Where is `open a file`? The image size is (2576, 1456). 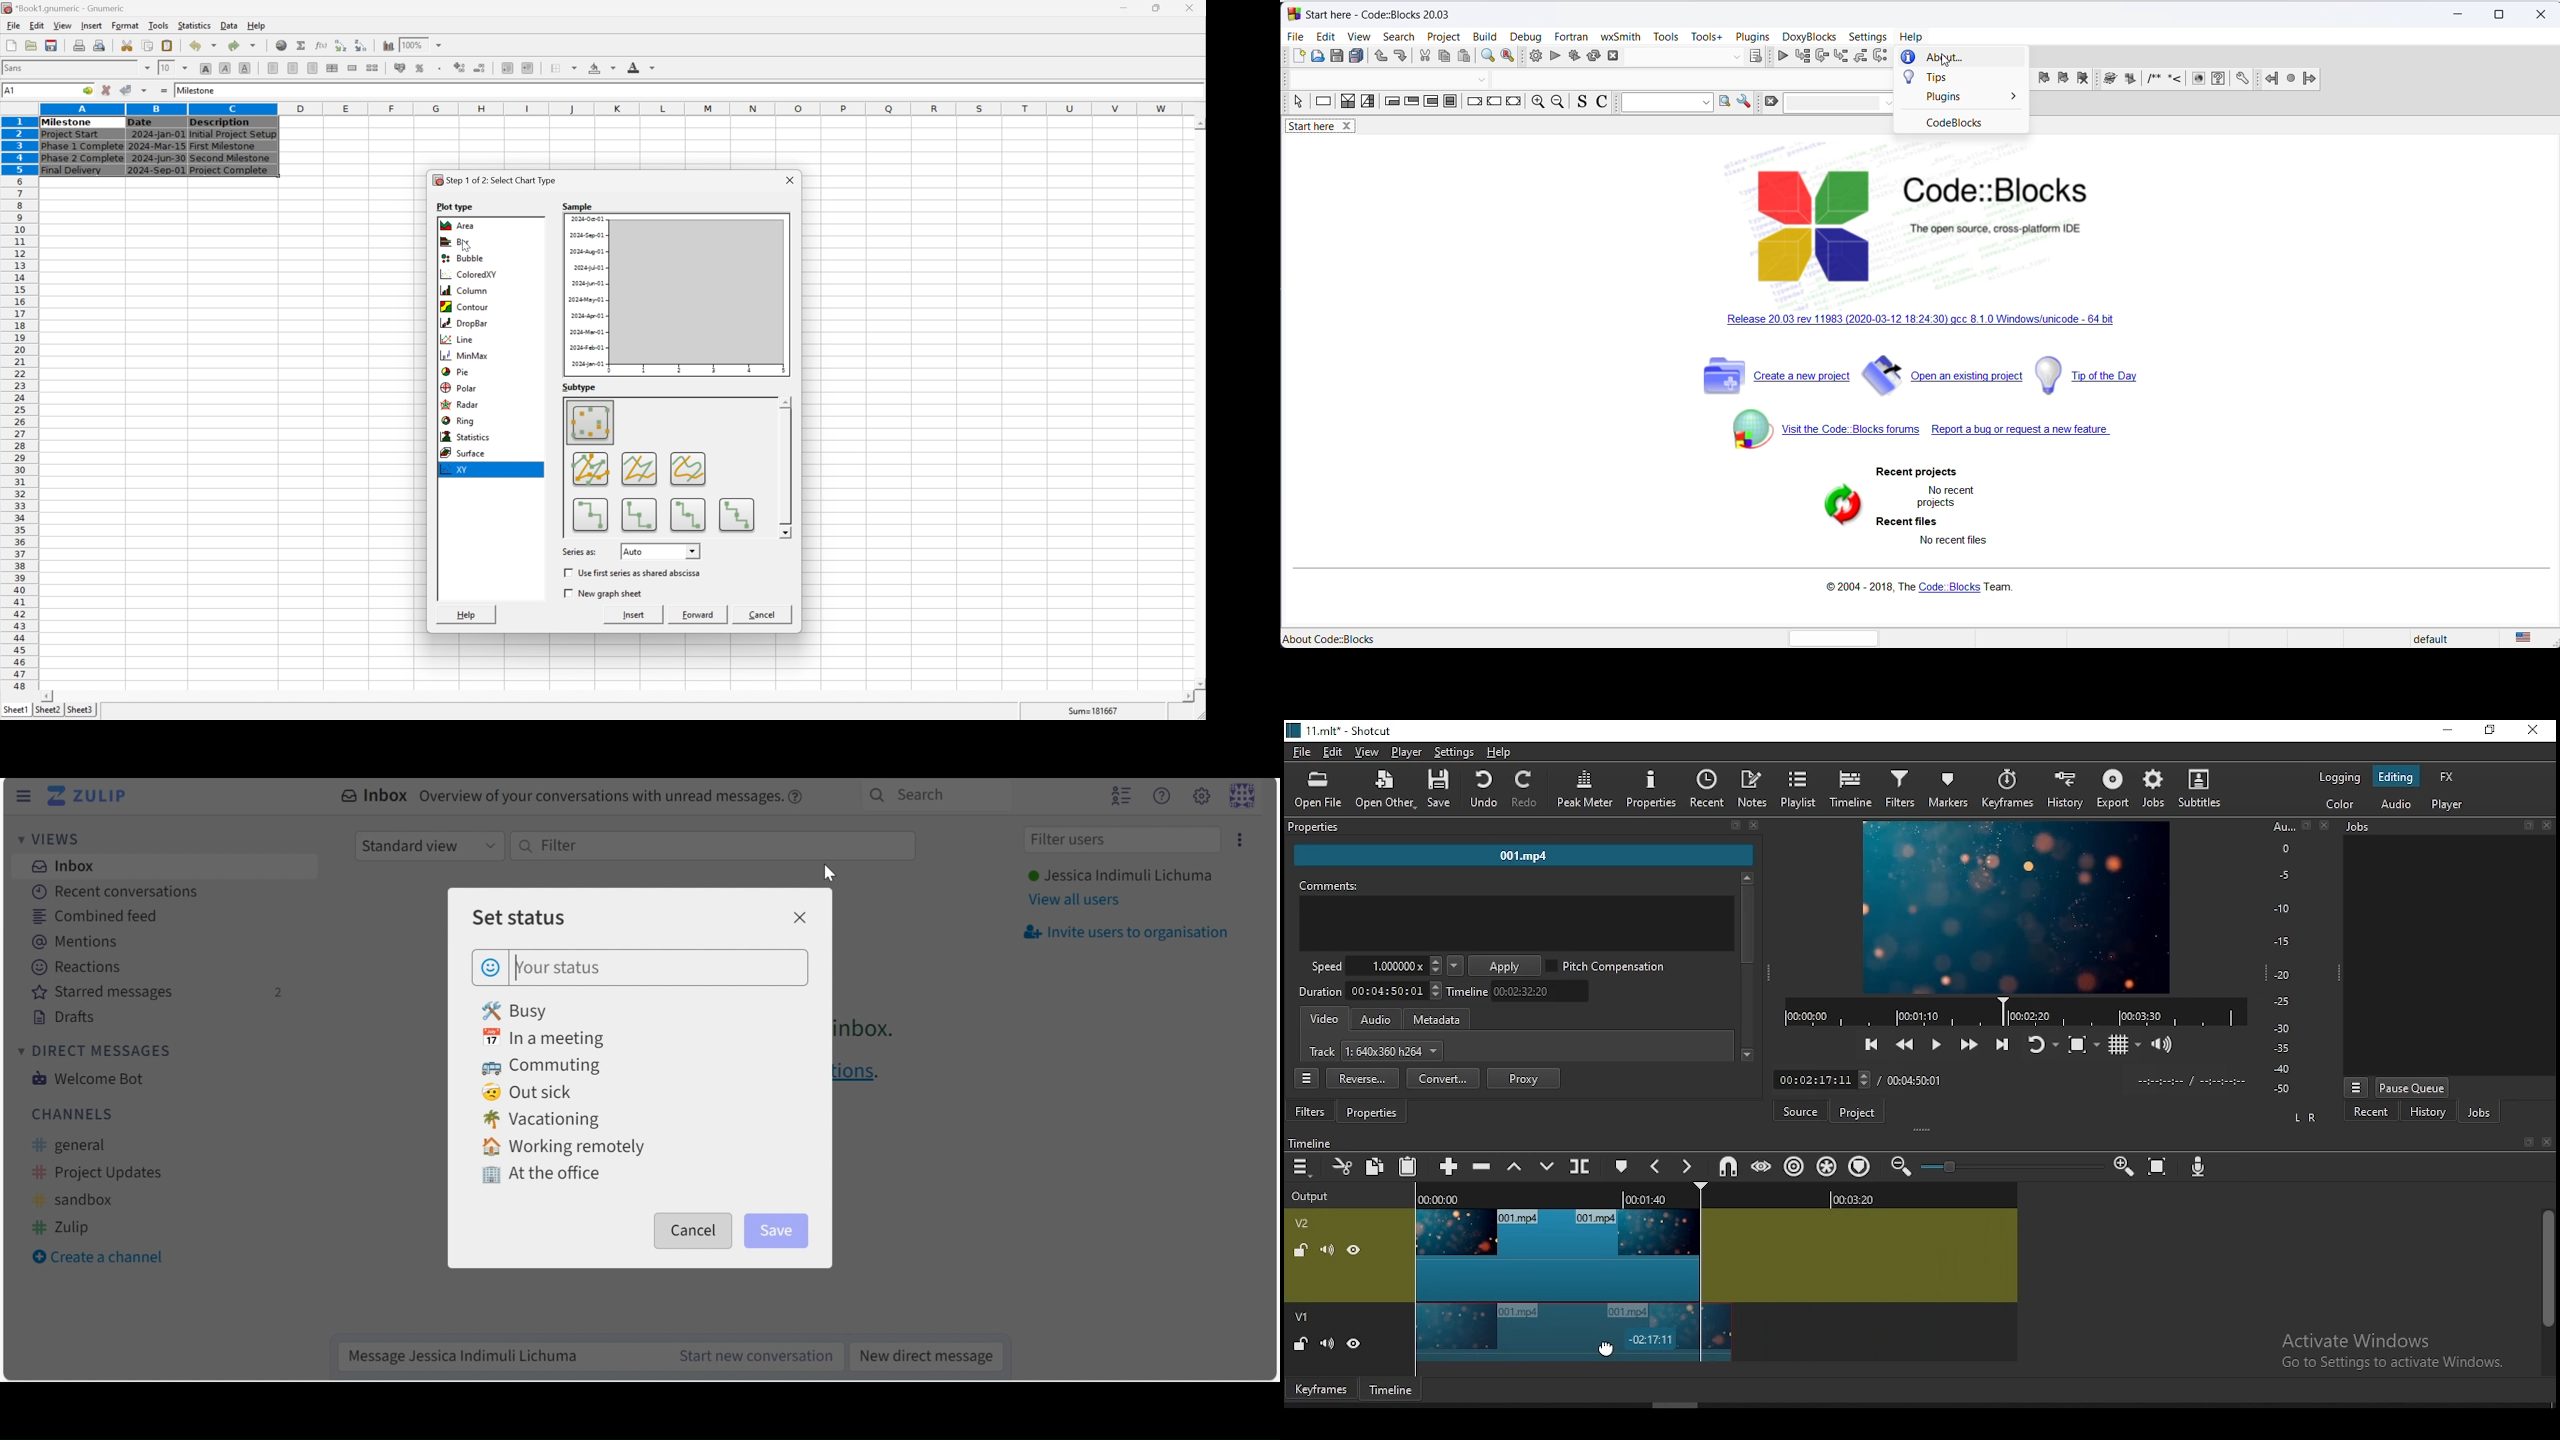
open a file is located at coordinates (33, 45).